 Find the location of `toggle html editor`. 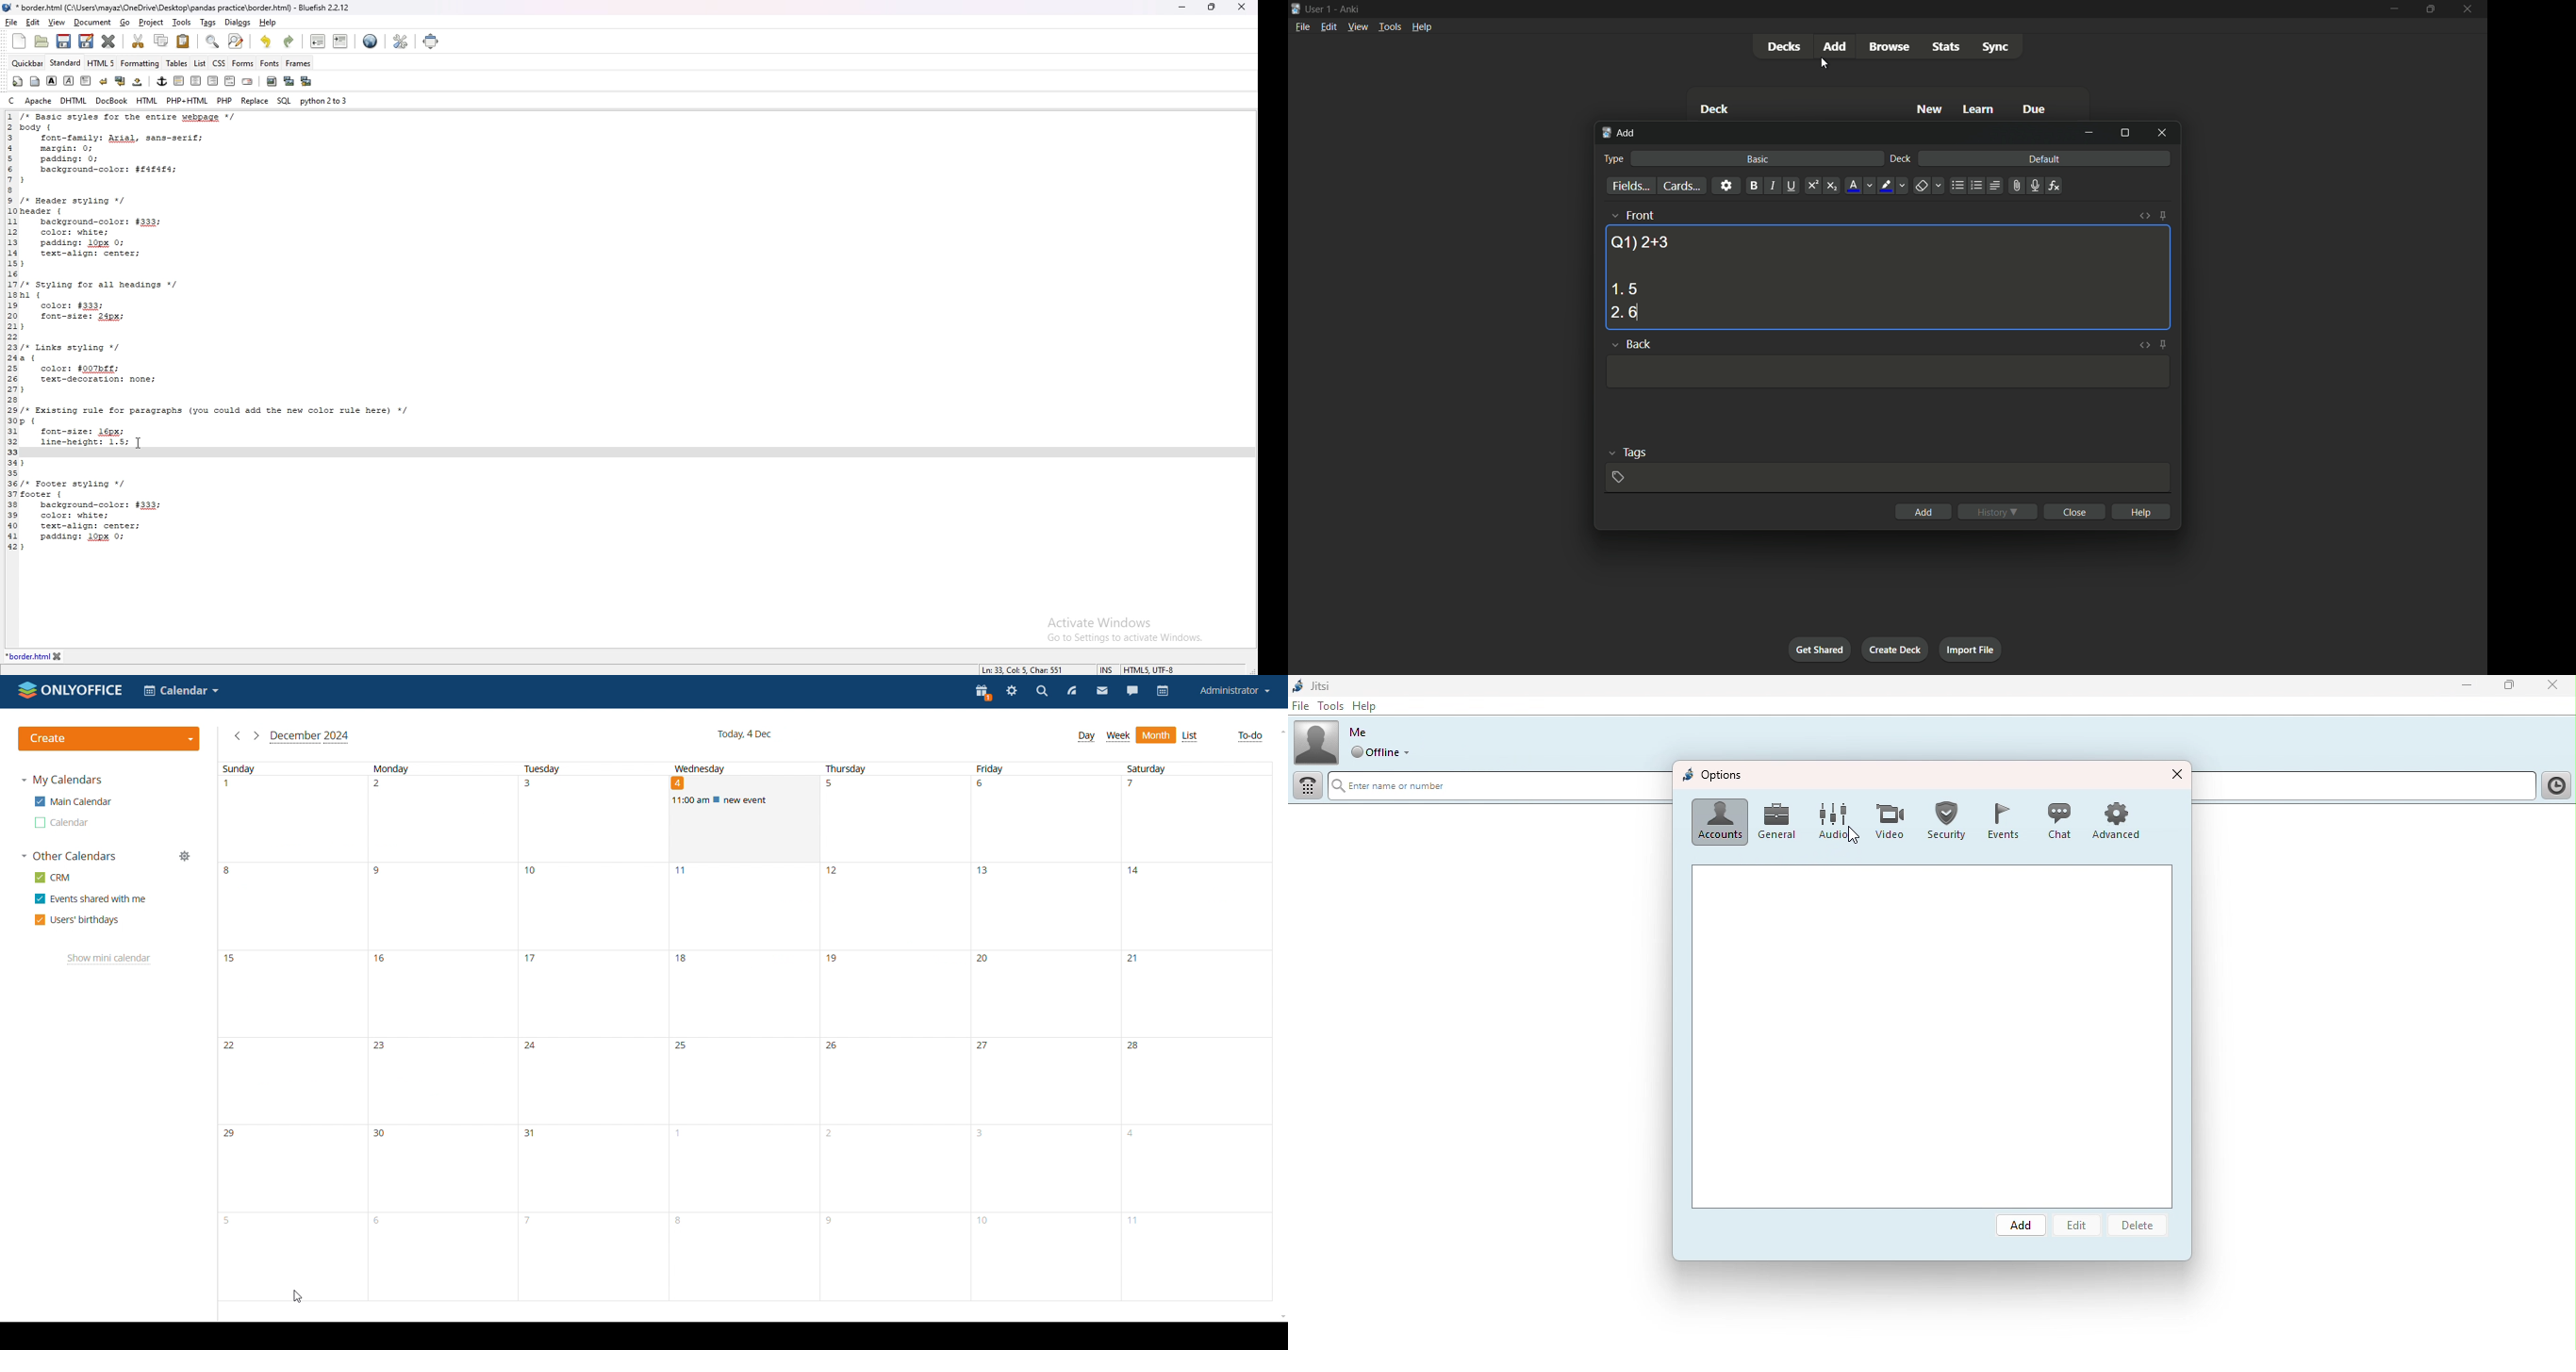

toggle html editor is located at coordinates (2146, 216).